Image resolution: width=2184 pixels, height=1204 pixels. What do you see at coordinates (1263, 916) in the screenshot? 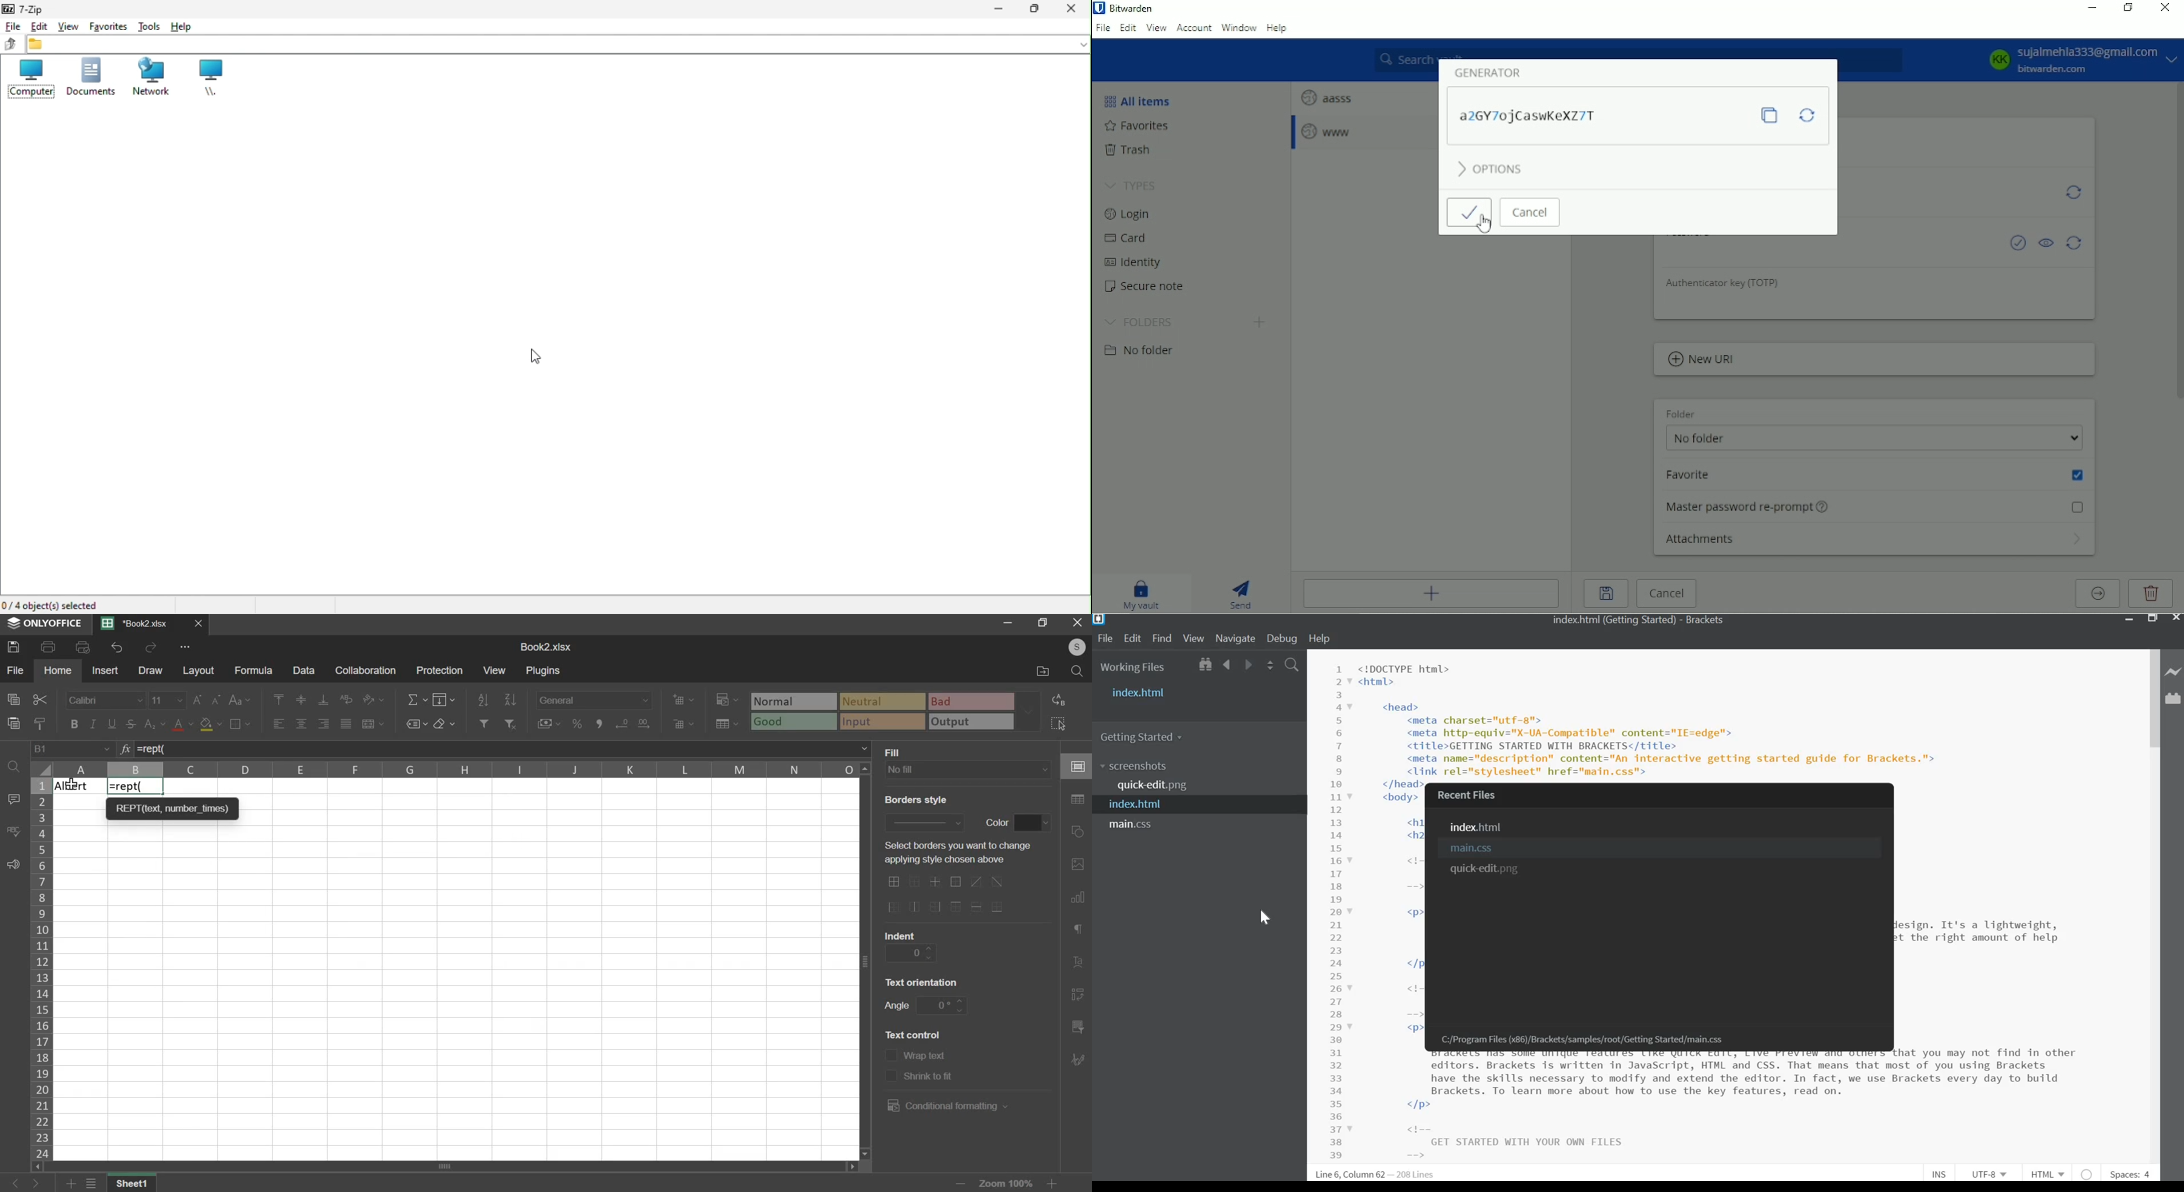
I see `cursor` at bounding box center [1263, 916].